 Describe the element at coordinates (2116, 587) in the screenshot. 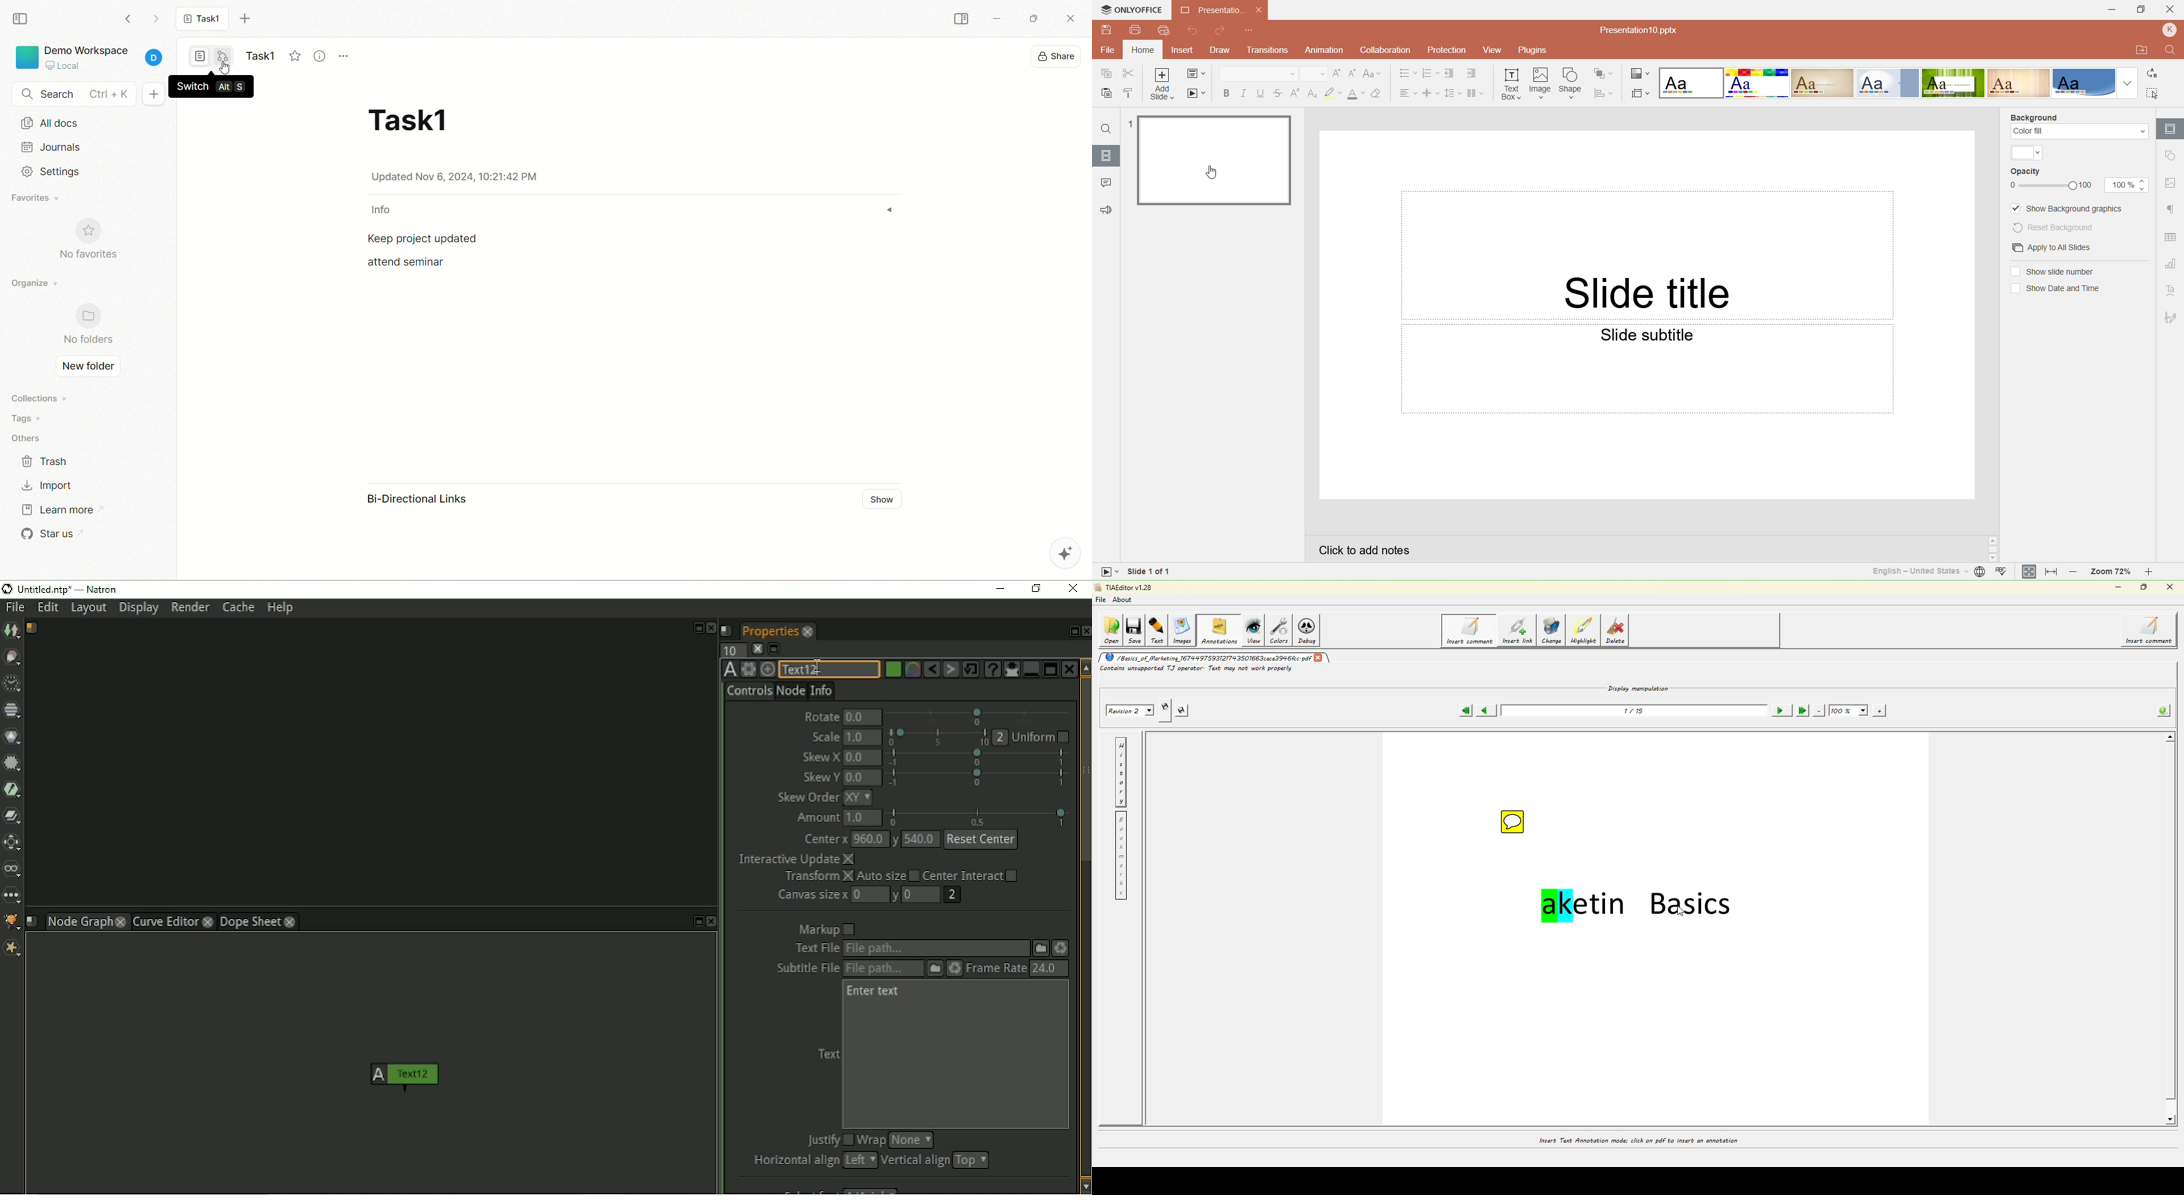

I see `minimize` at that location.